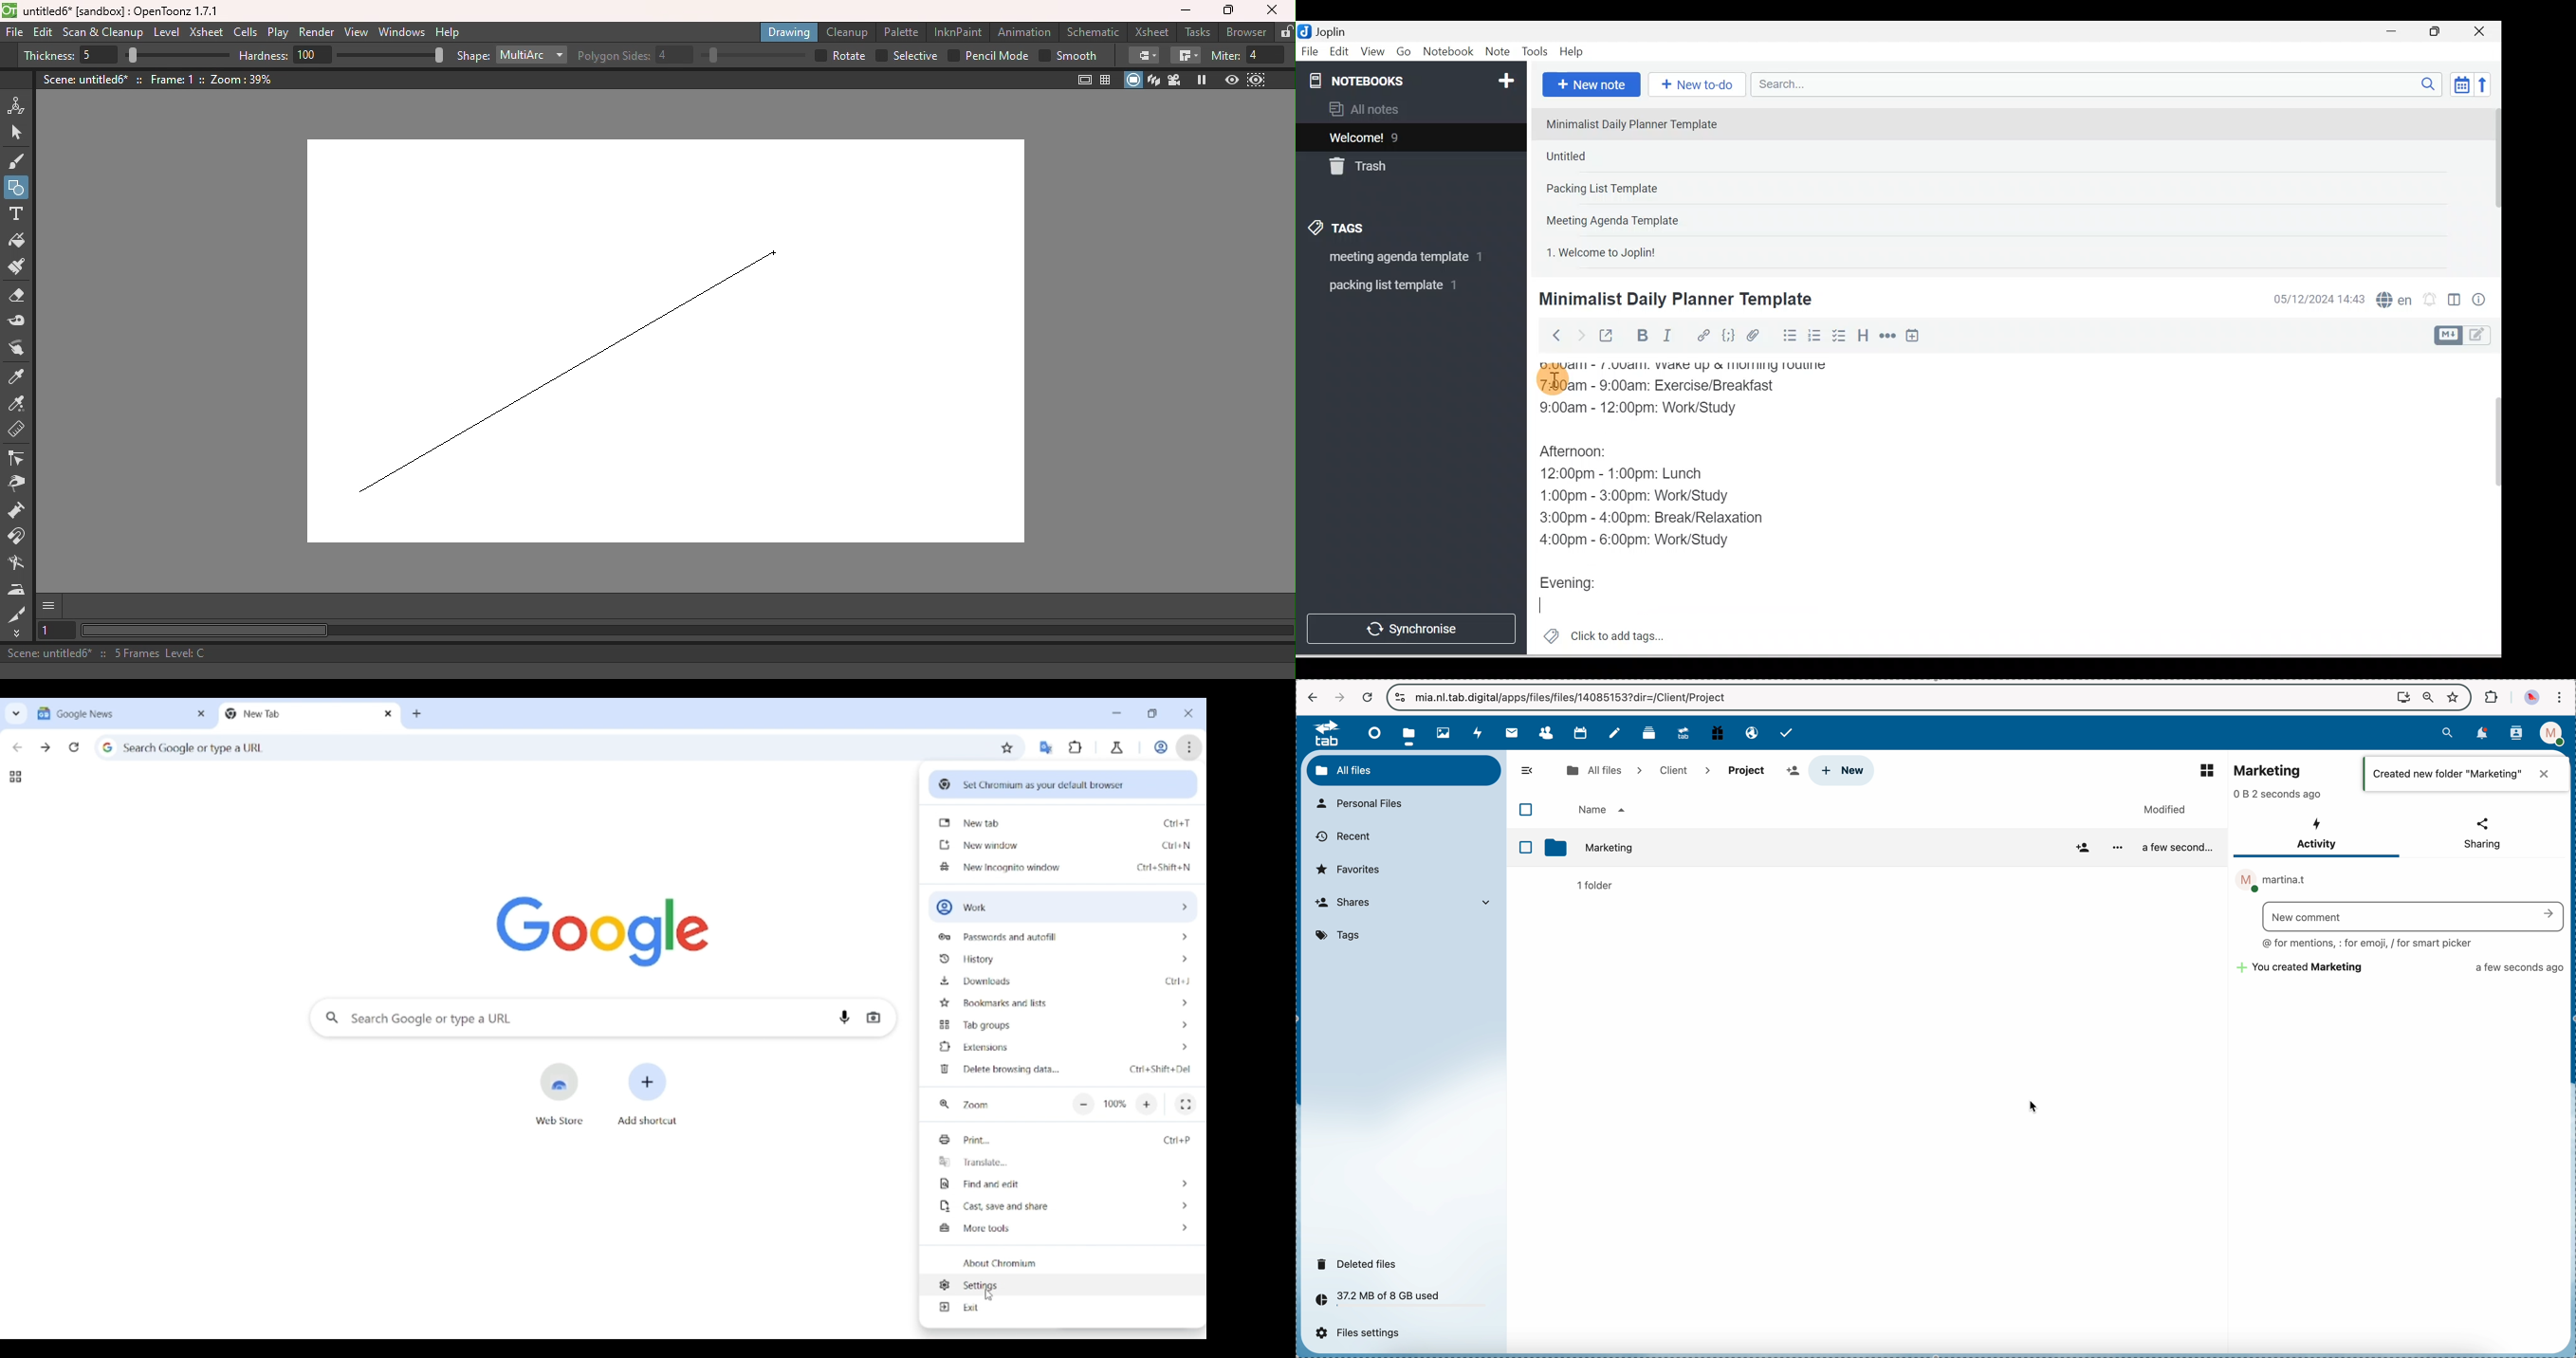  I want to click on Extension options, so click(1065, 1047).